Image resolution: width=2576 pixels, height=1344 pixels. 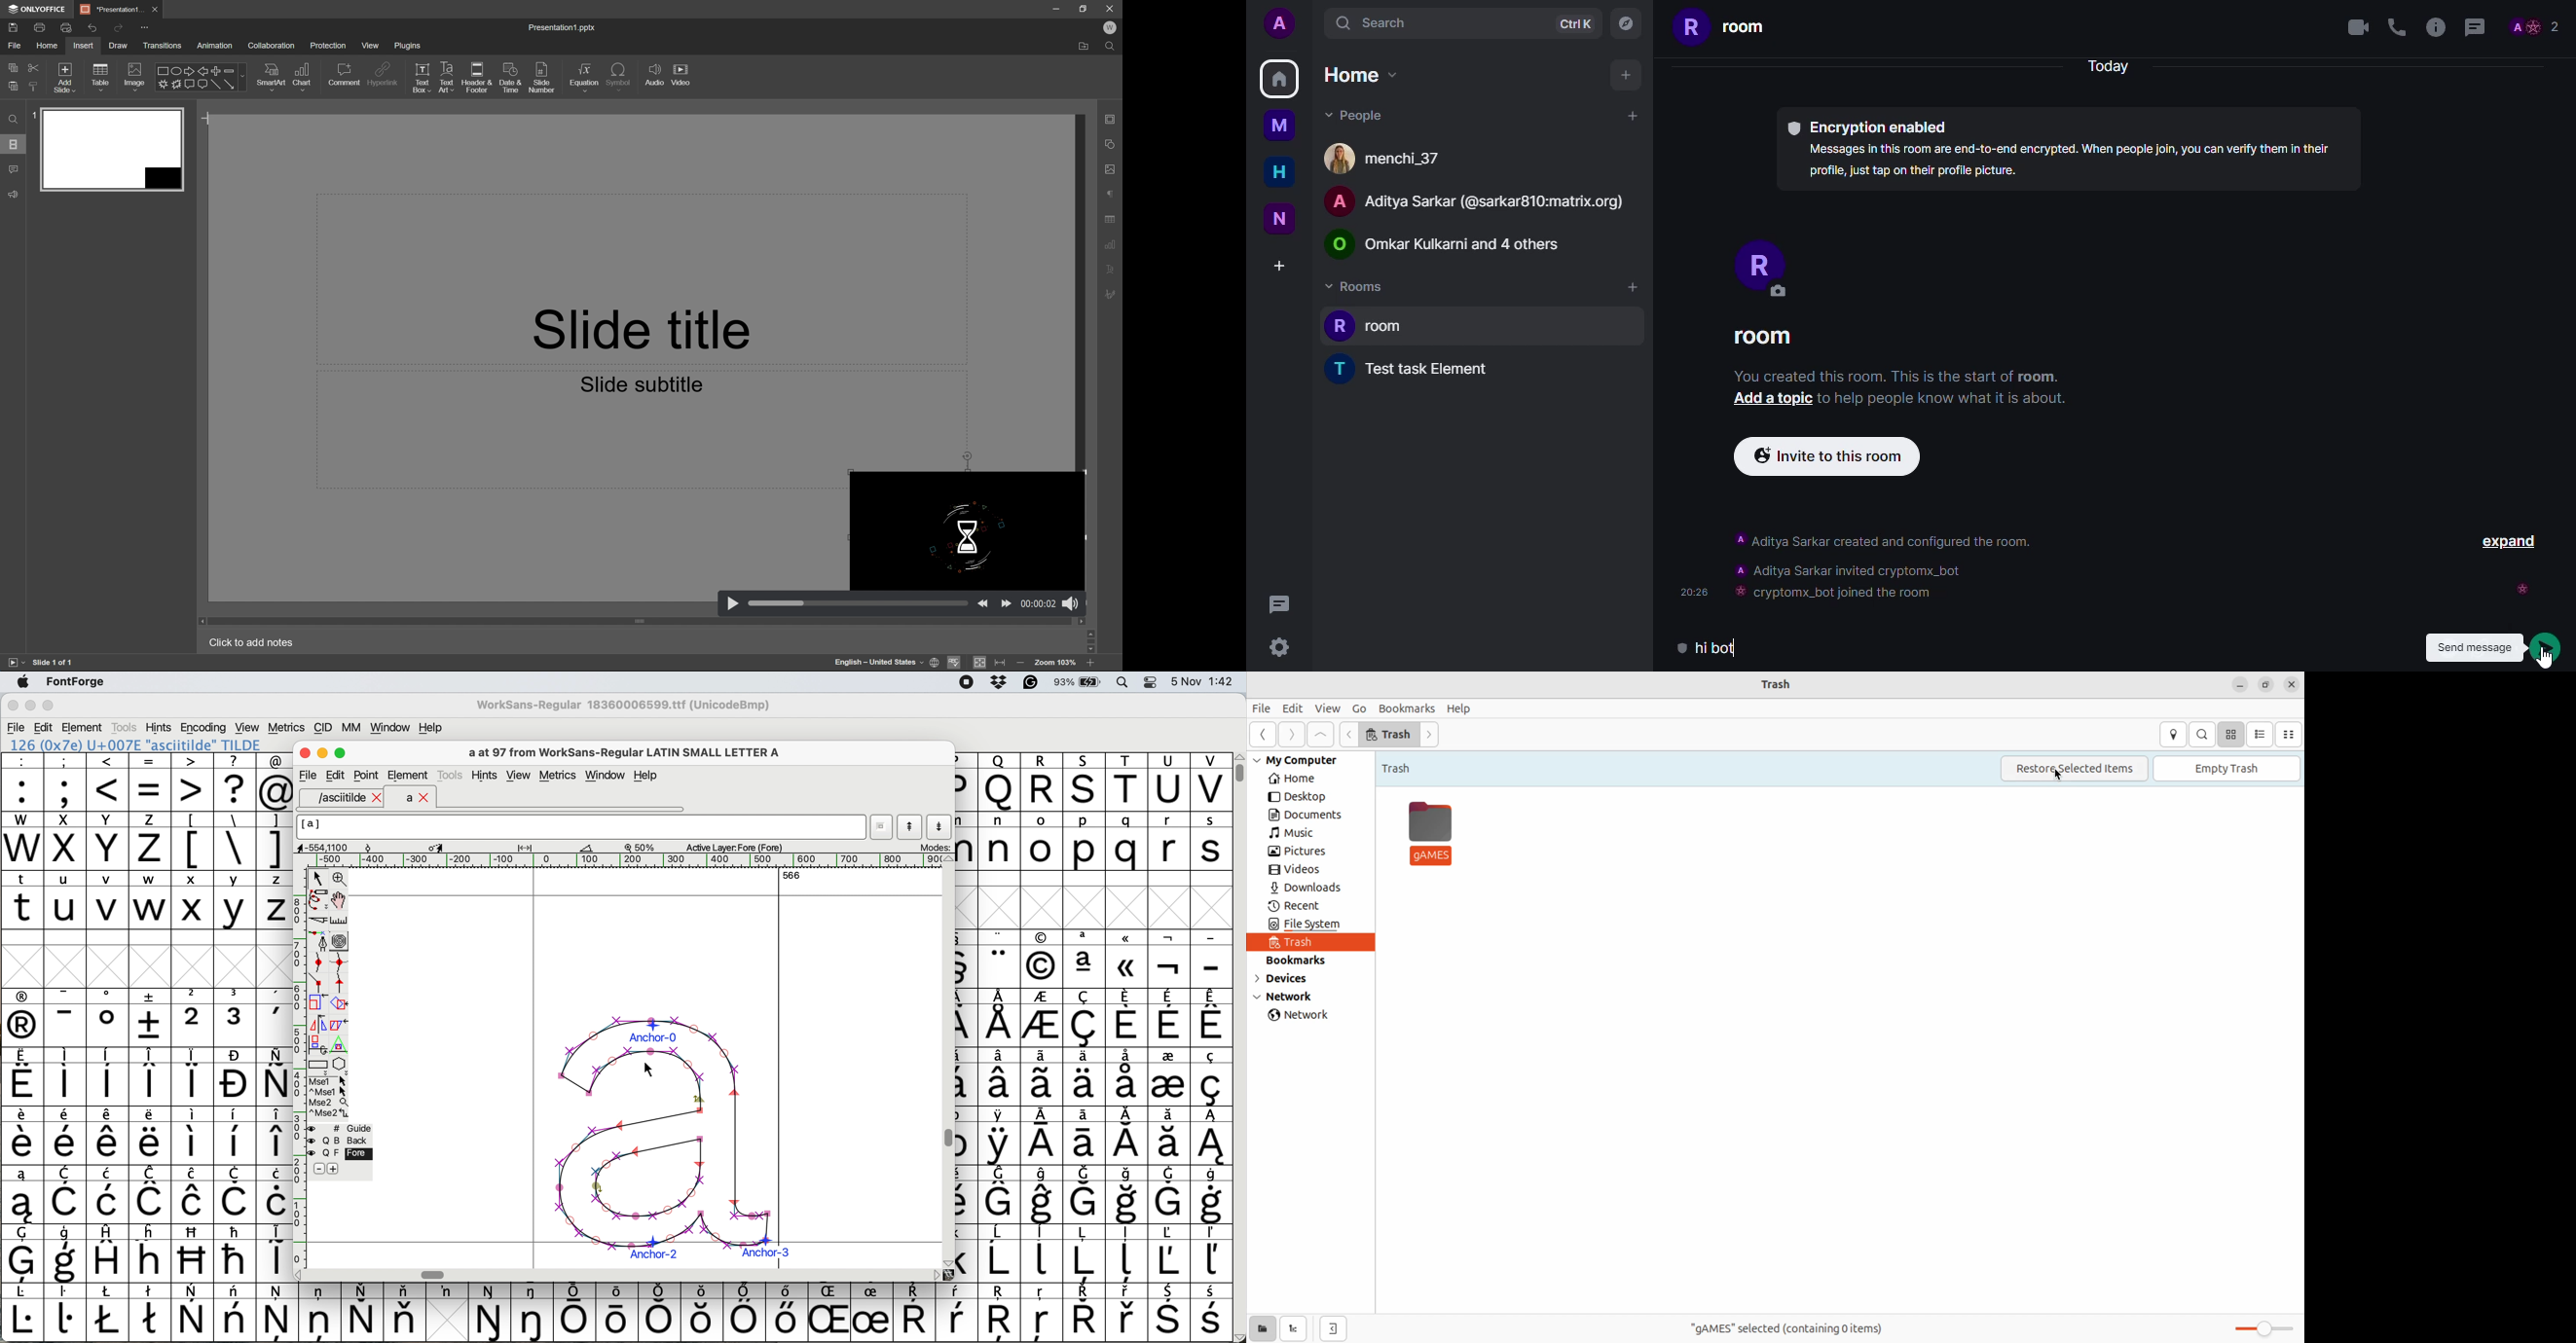 What do you see at coordinates (1043, 1252) in the screenshot?
I see `symbol` at bounding box center [1043, 1252].